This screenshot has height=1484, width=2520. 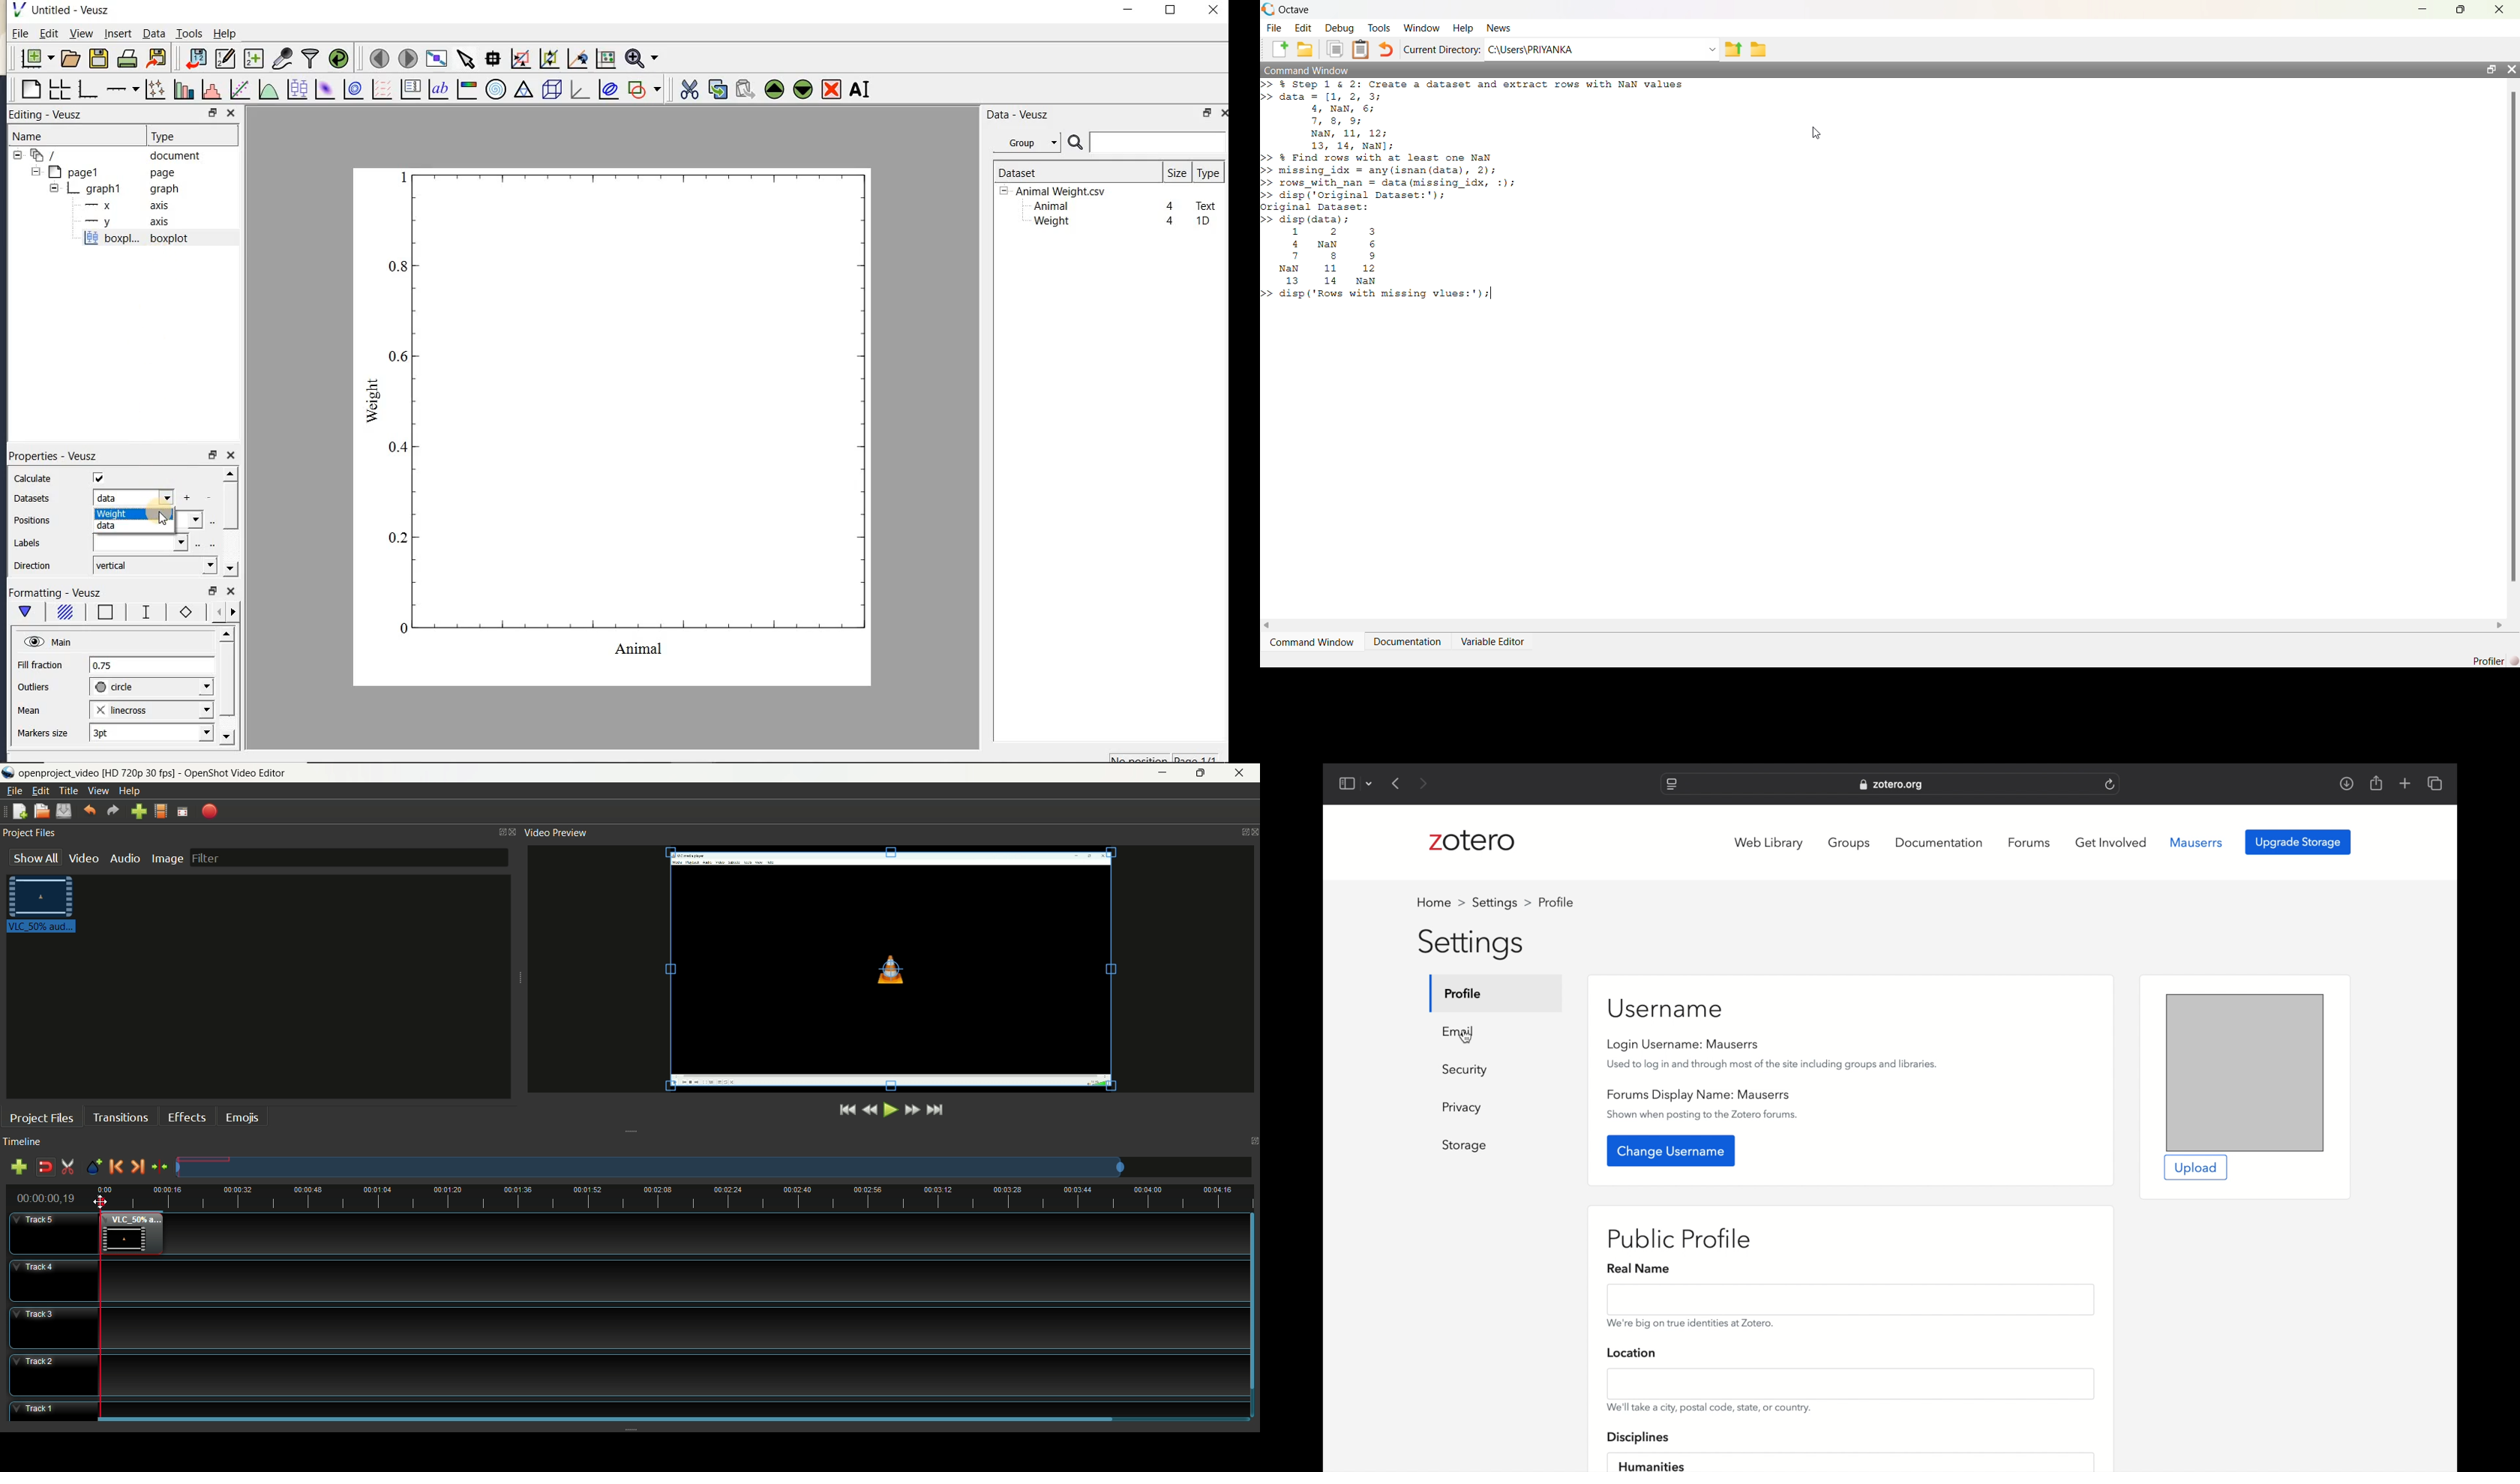 What do you see at coordinates (154, 566) in the screenshot?
I see `vertical` at bounding box center [154, 566].